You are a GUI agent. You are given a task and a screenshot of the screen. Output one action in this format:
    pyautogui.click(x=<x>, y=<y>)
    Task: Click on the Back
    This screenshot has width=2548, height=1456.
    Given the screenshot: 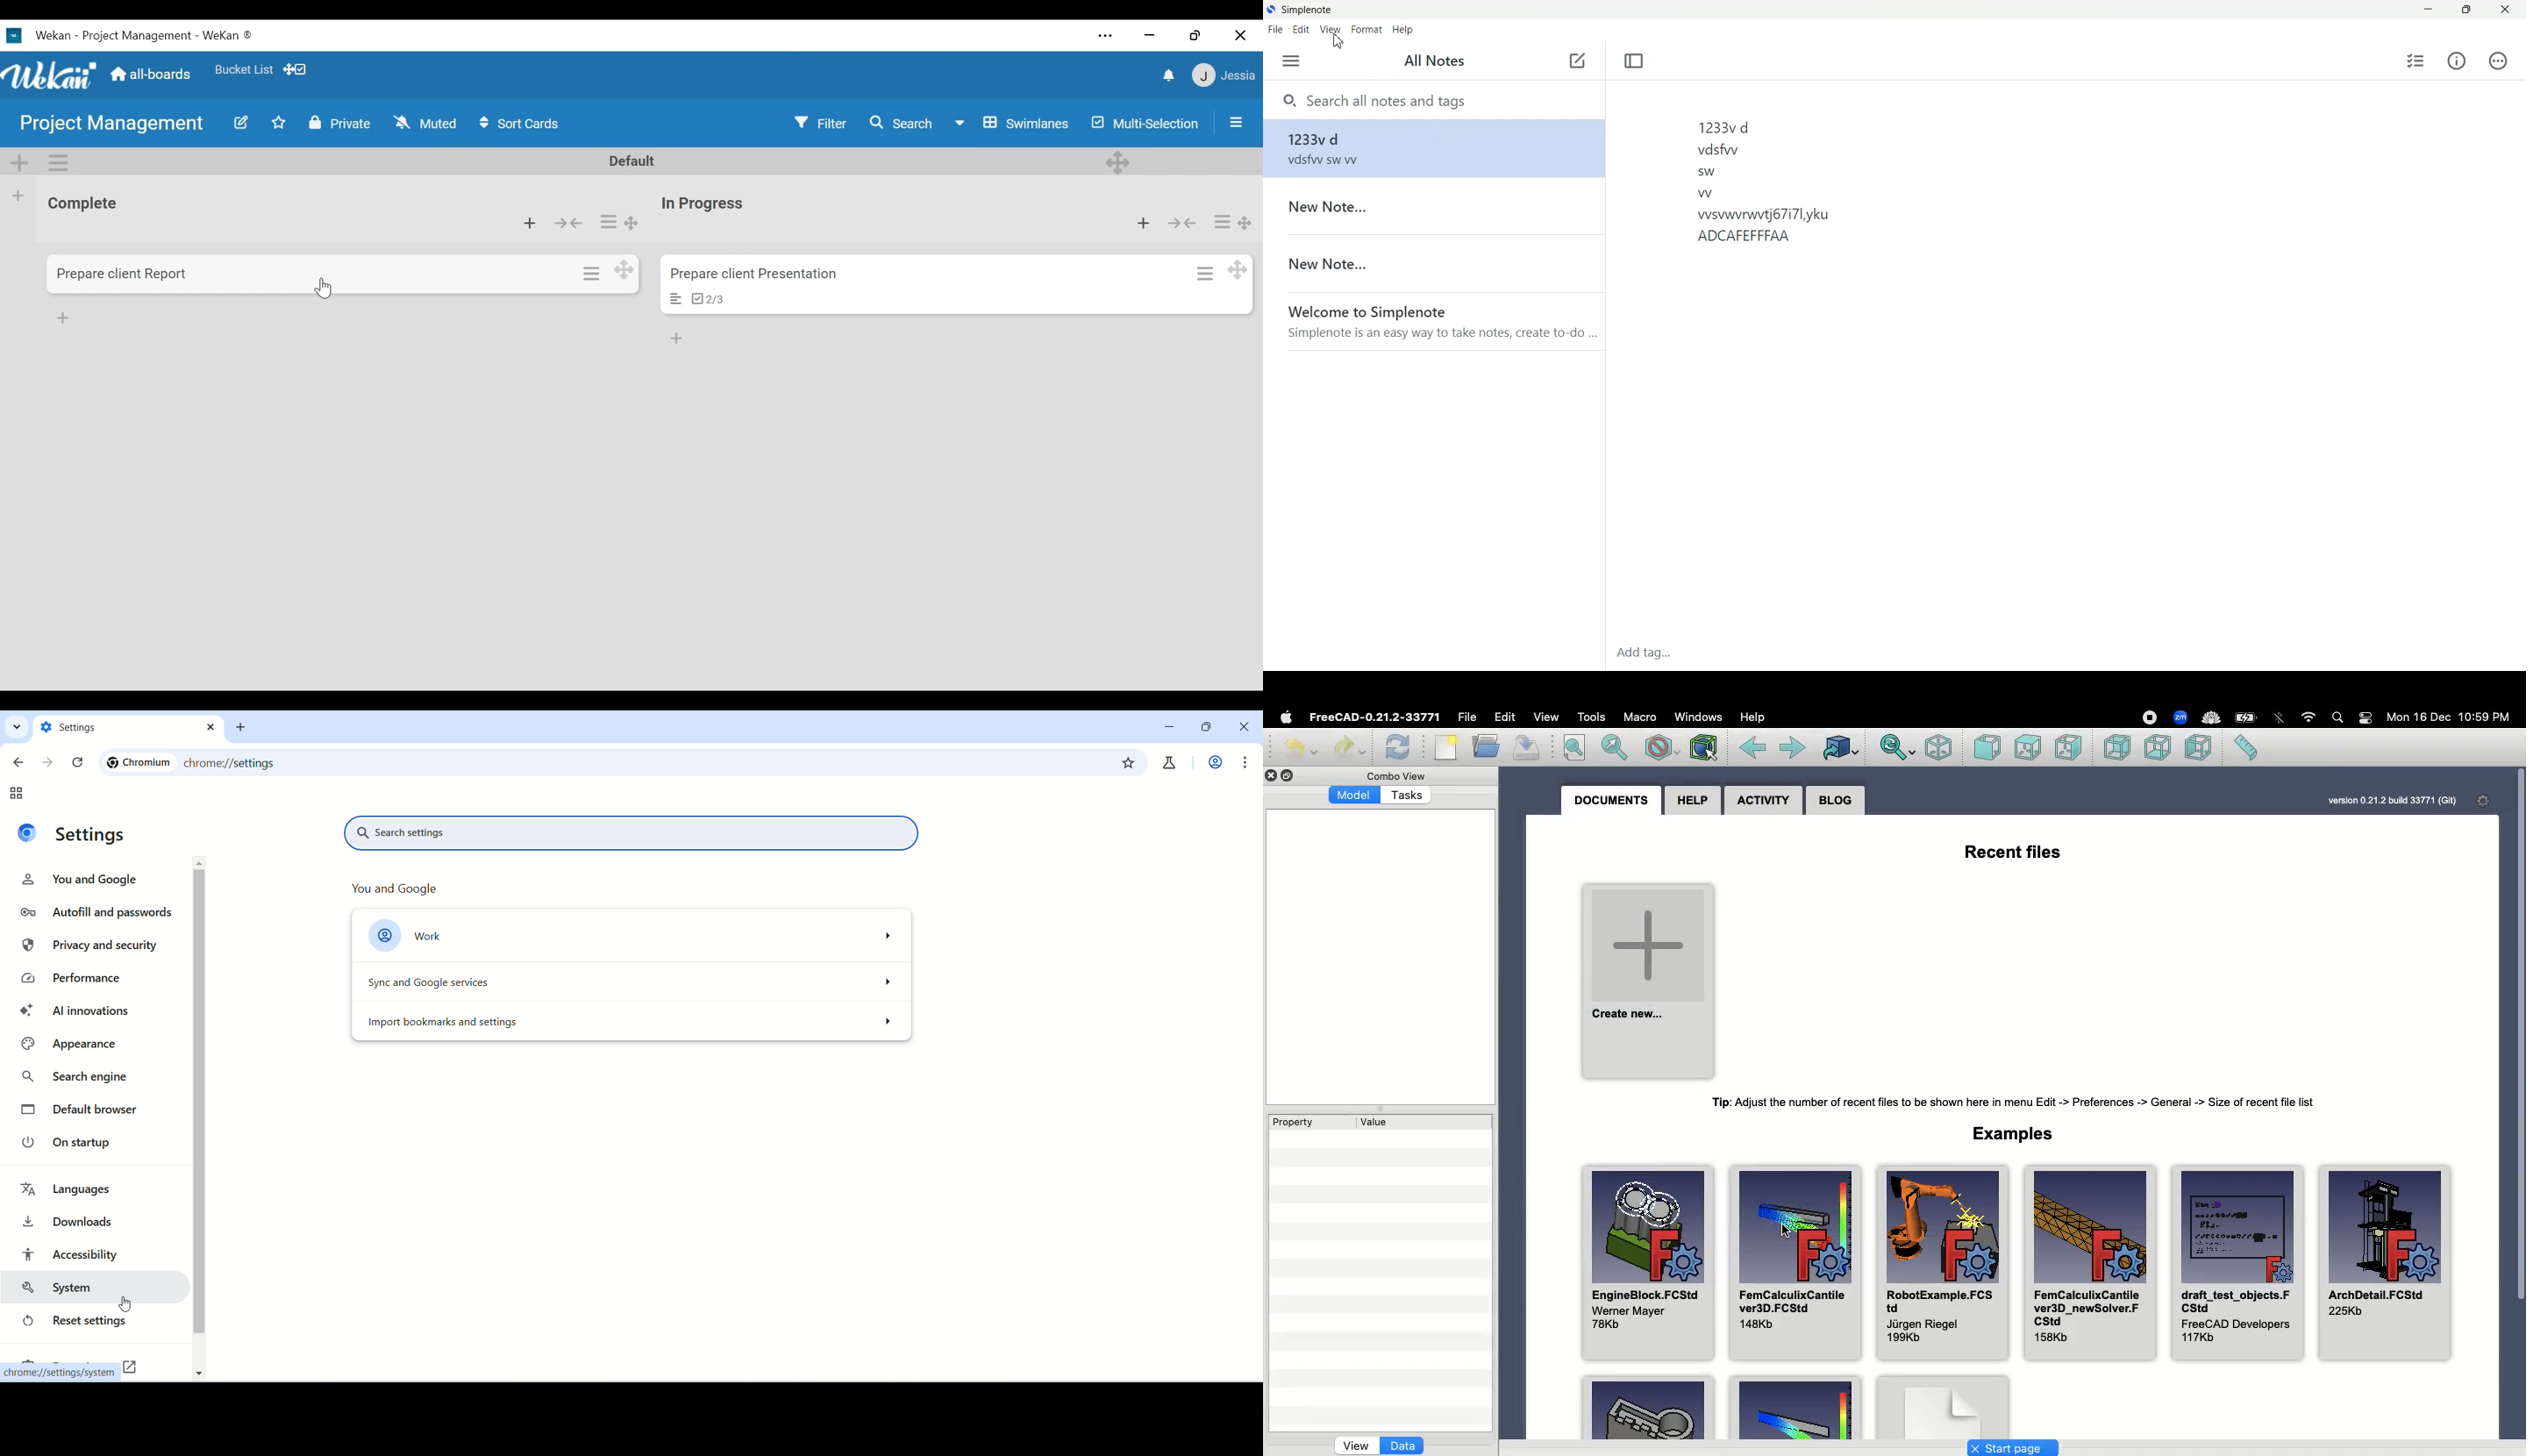 What is the action you would take?
    pyautogui.click(x=1755, y=751)
    